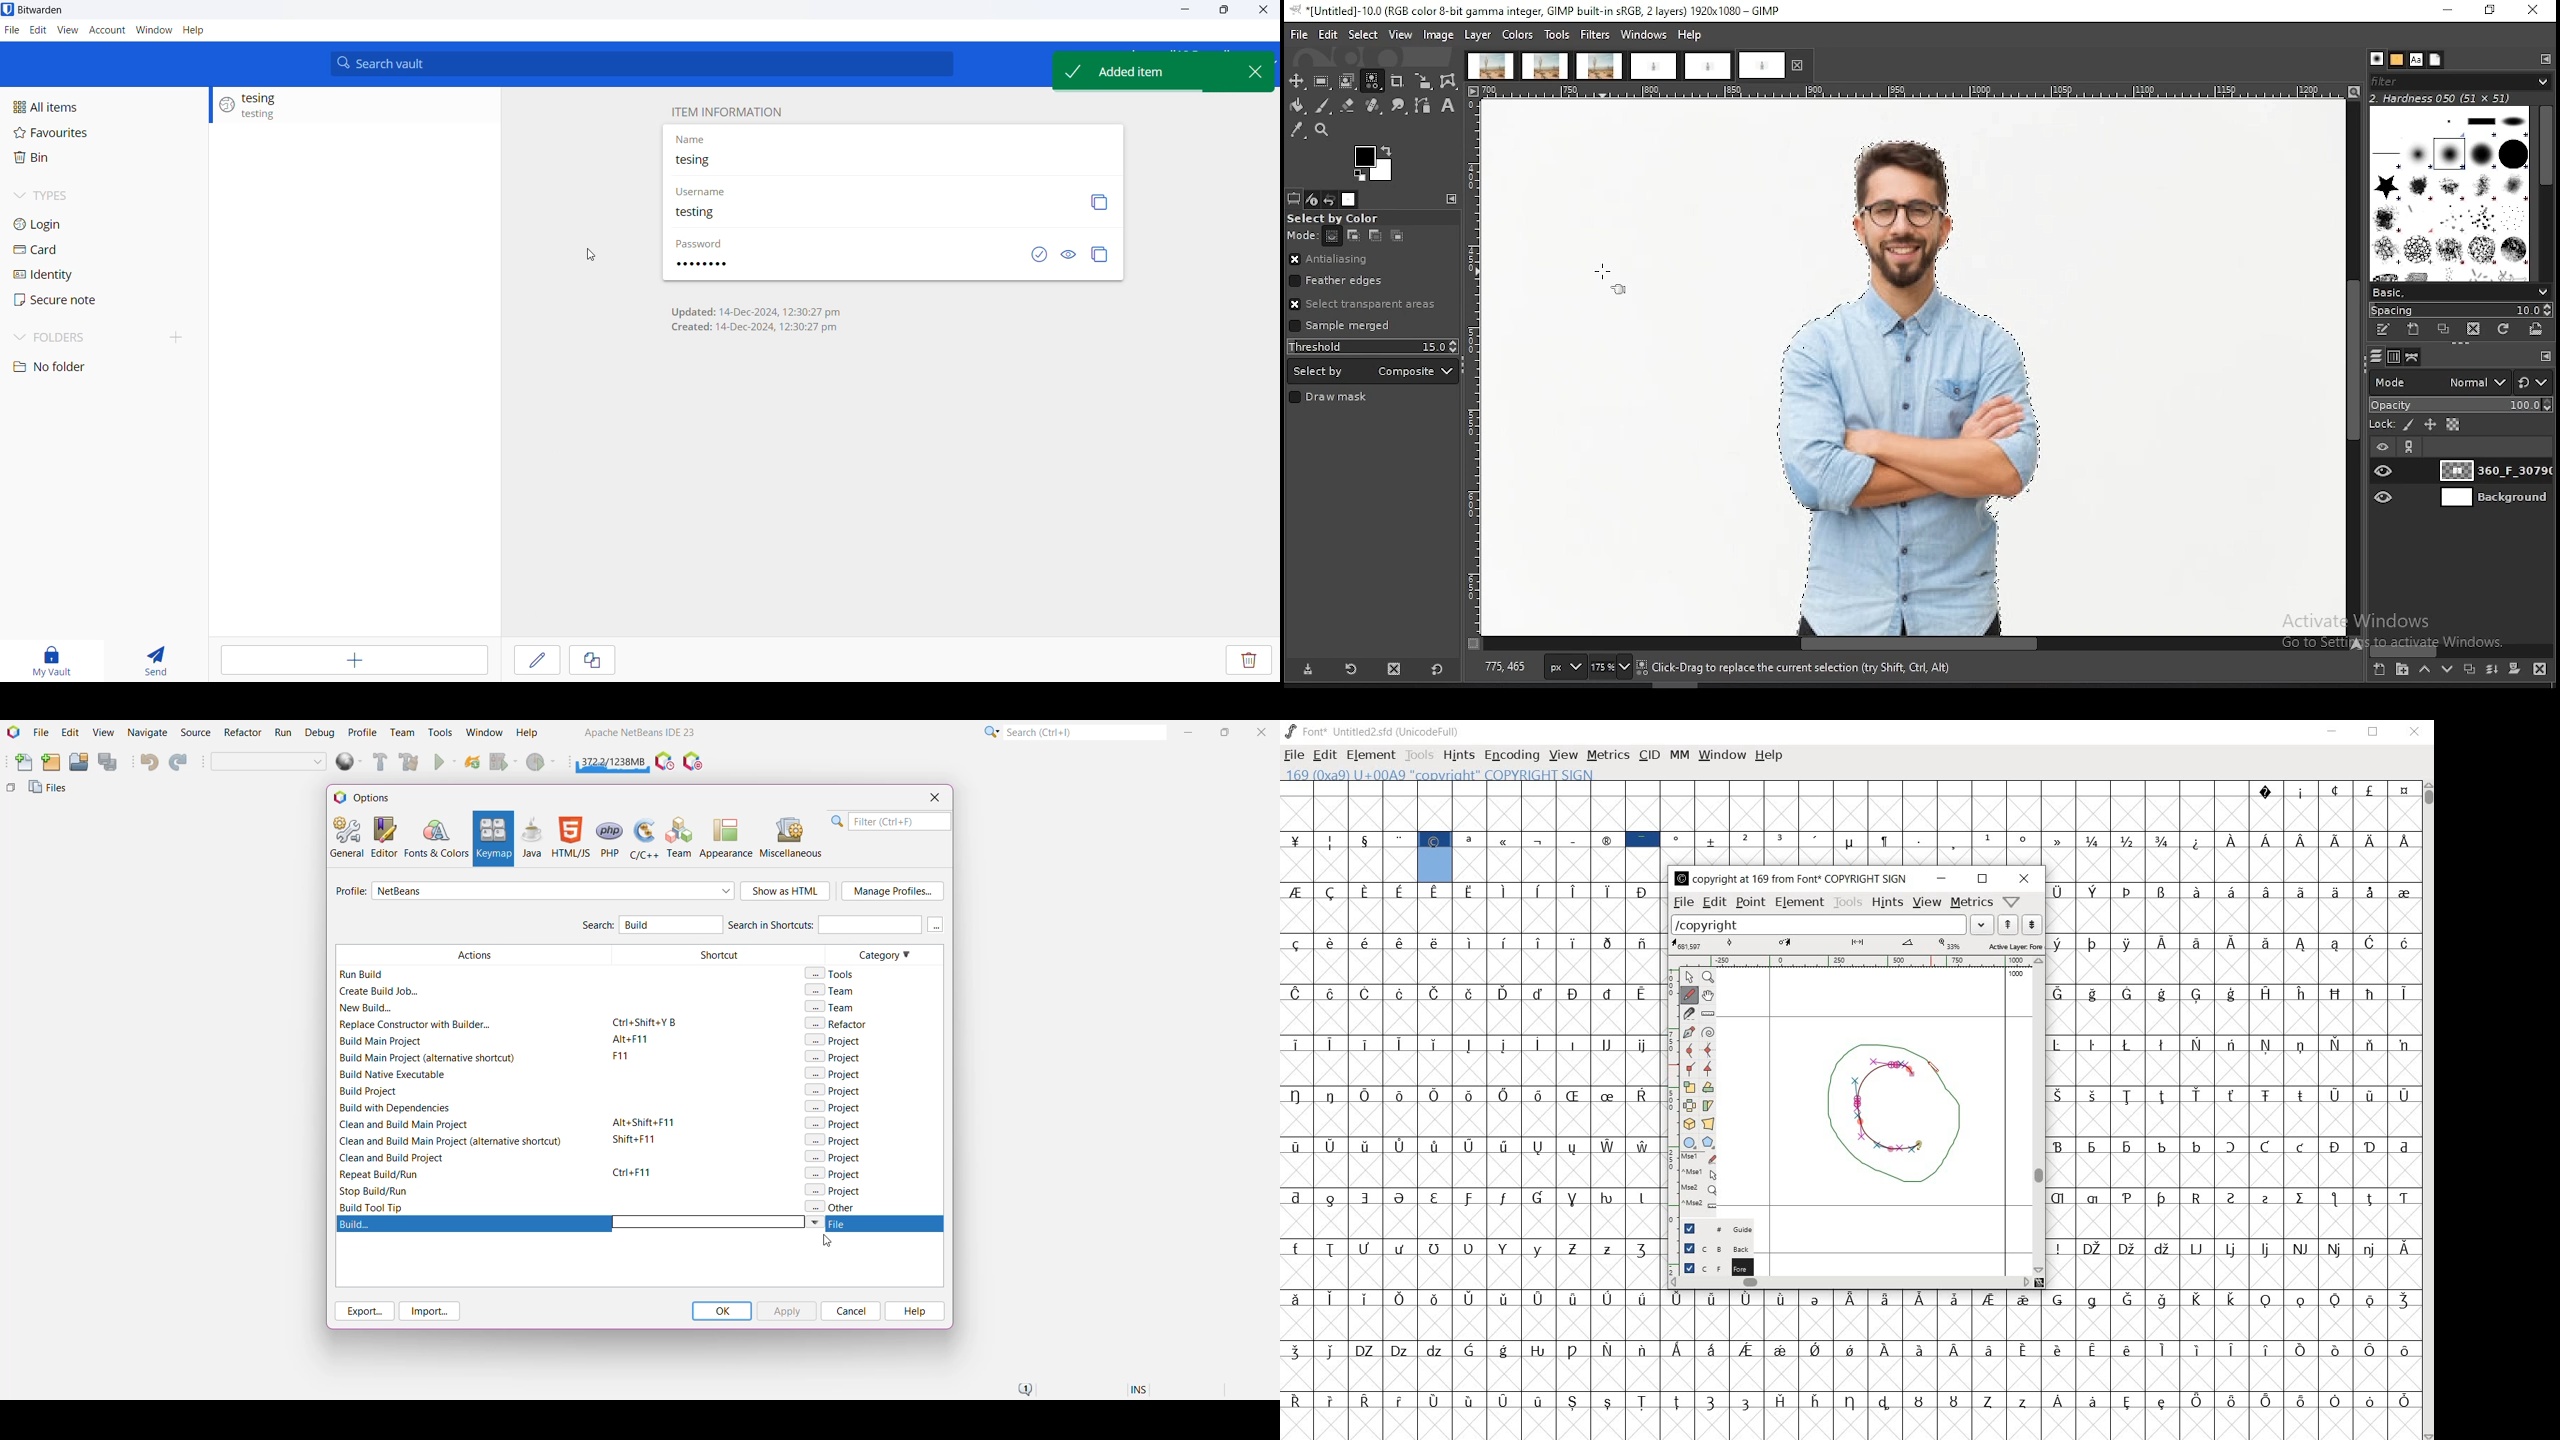 Image resolution: width=2576 pixels, height=1456 pixels. I want to click on Apply, so click(786, 1311).